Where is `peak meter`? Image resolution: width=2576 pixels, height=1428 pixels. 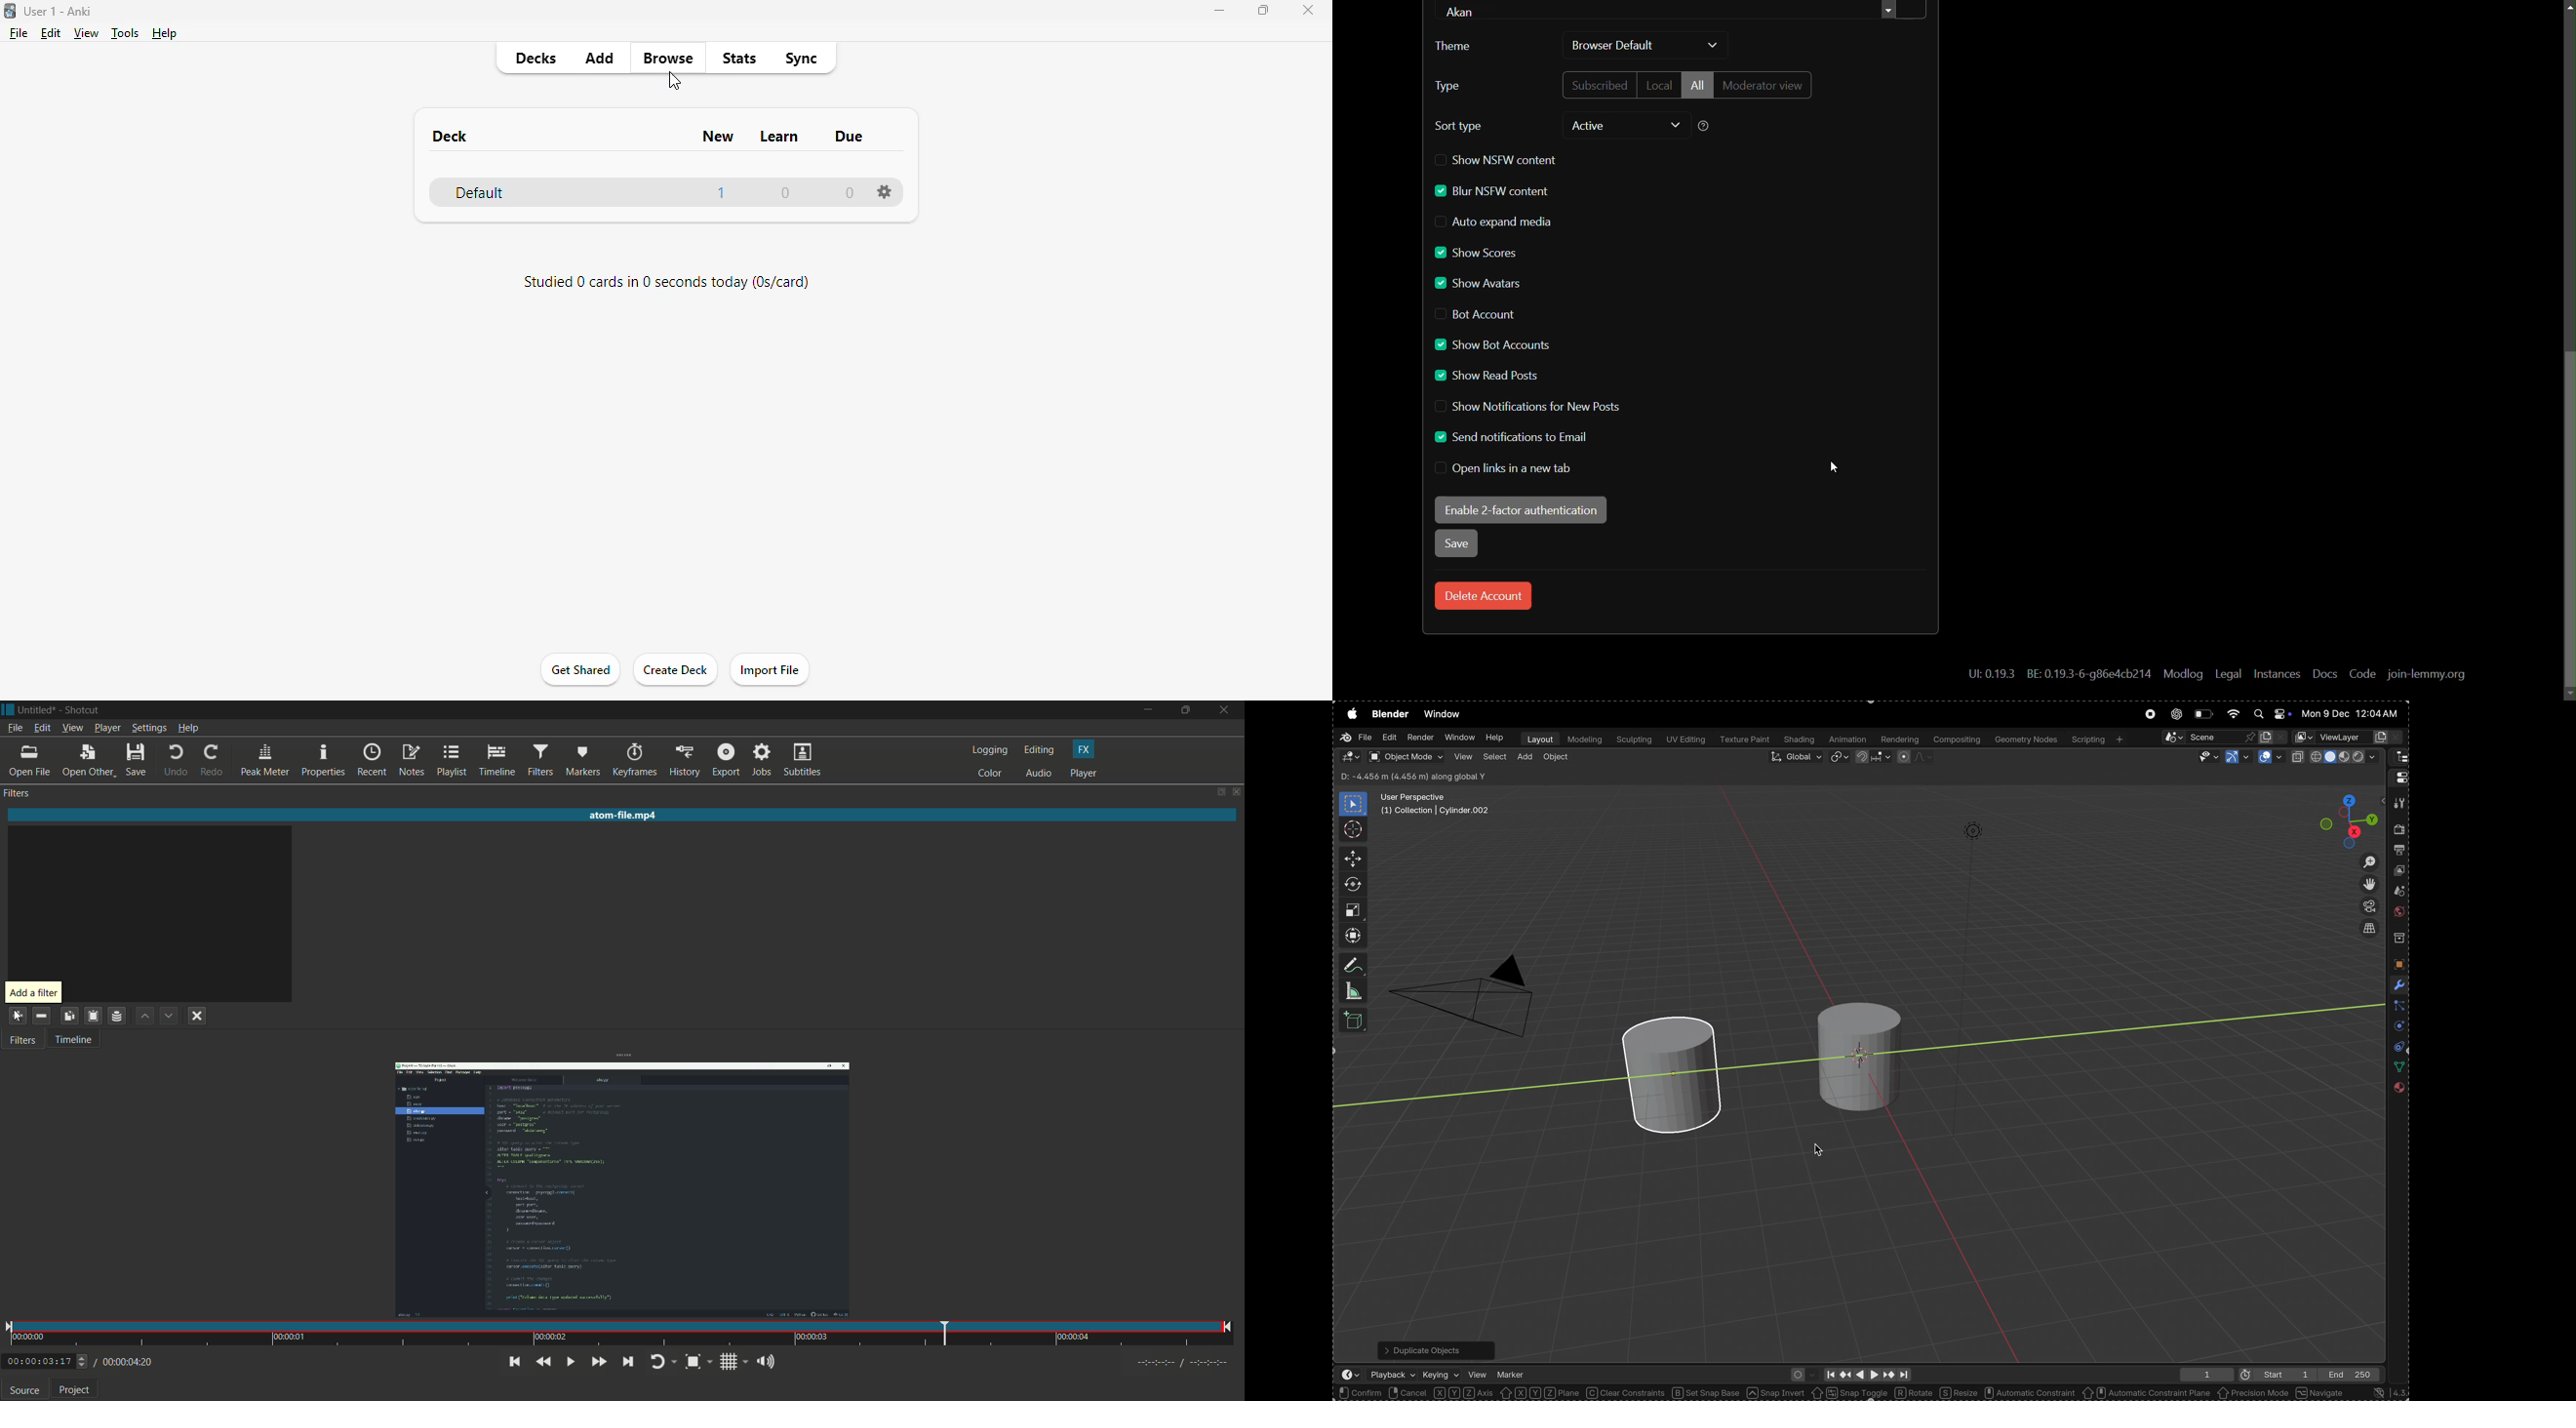
peak meter is located at coordinates (265, 761).